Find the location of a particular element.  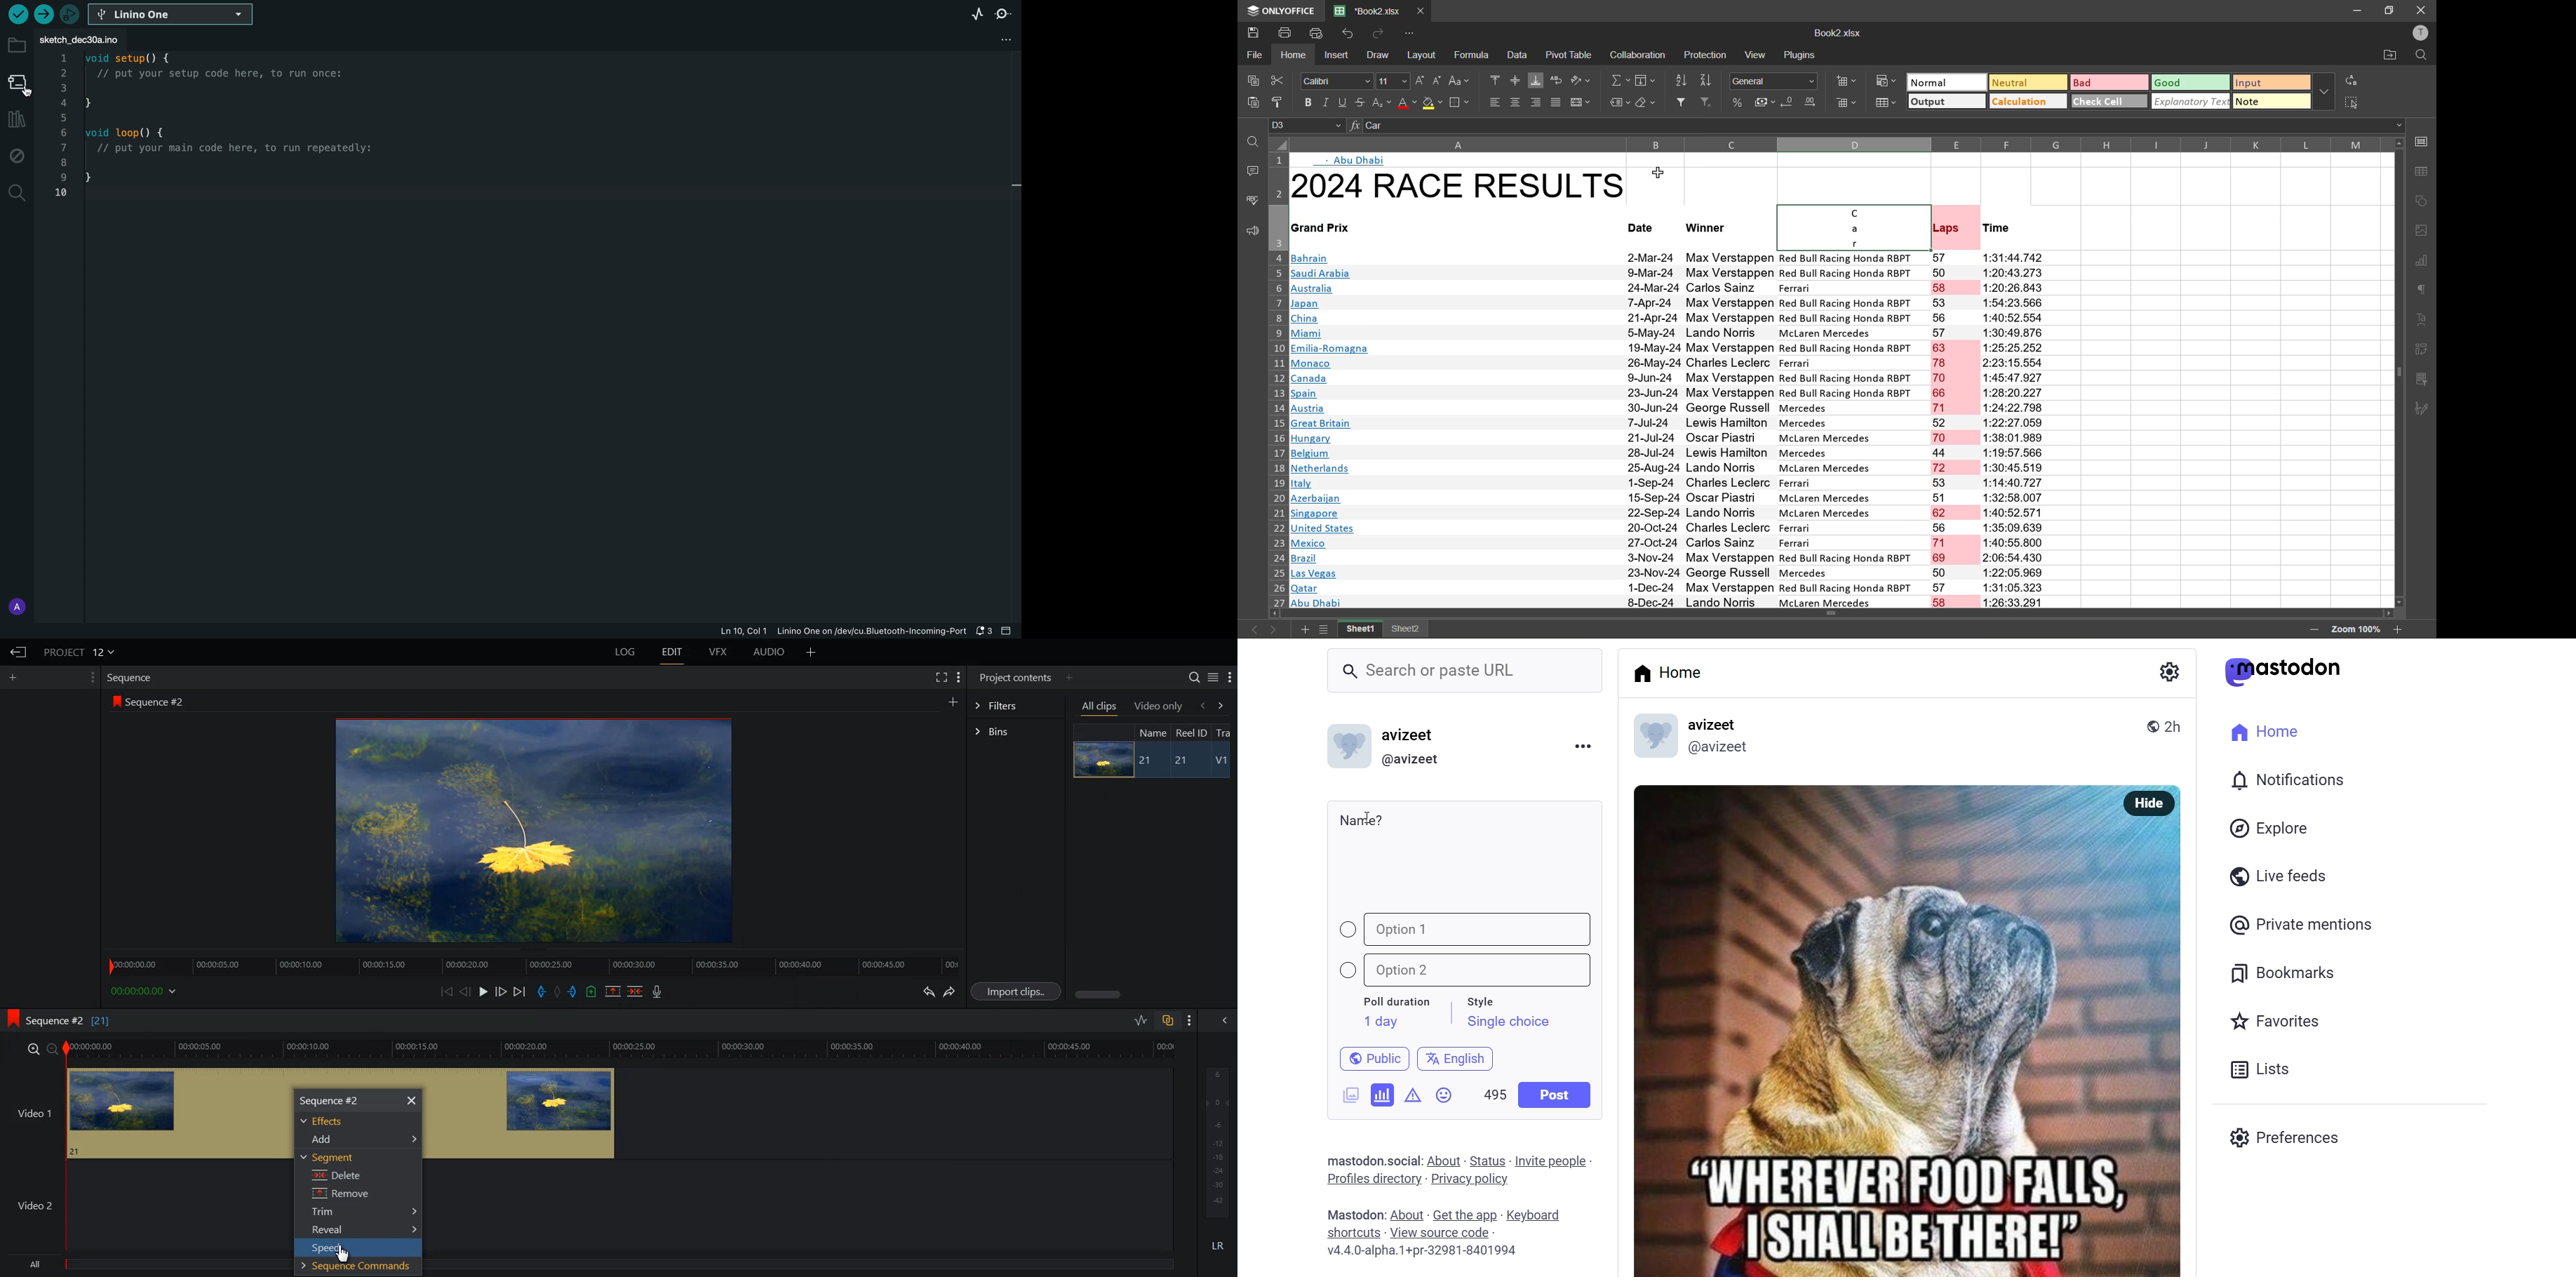

Cursor is located at coordinates (344, 1254).